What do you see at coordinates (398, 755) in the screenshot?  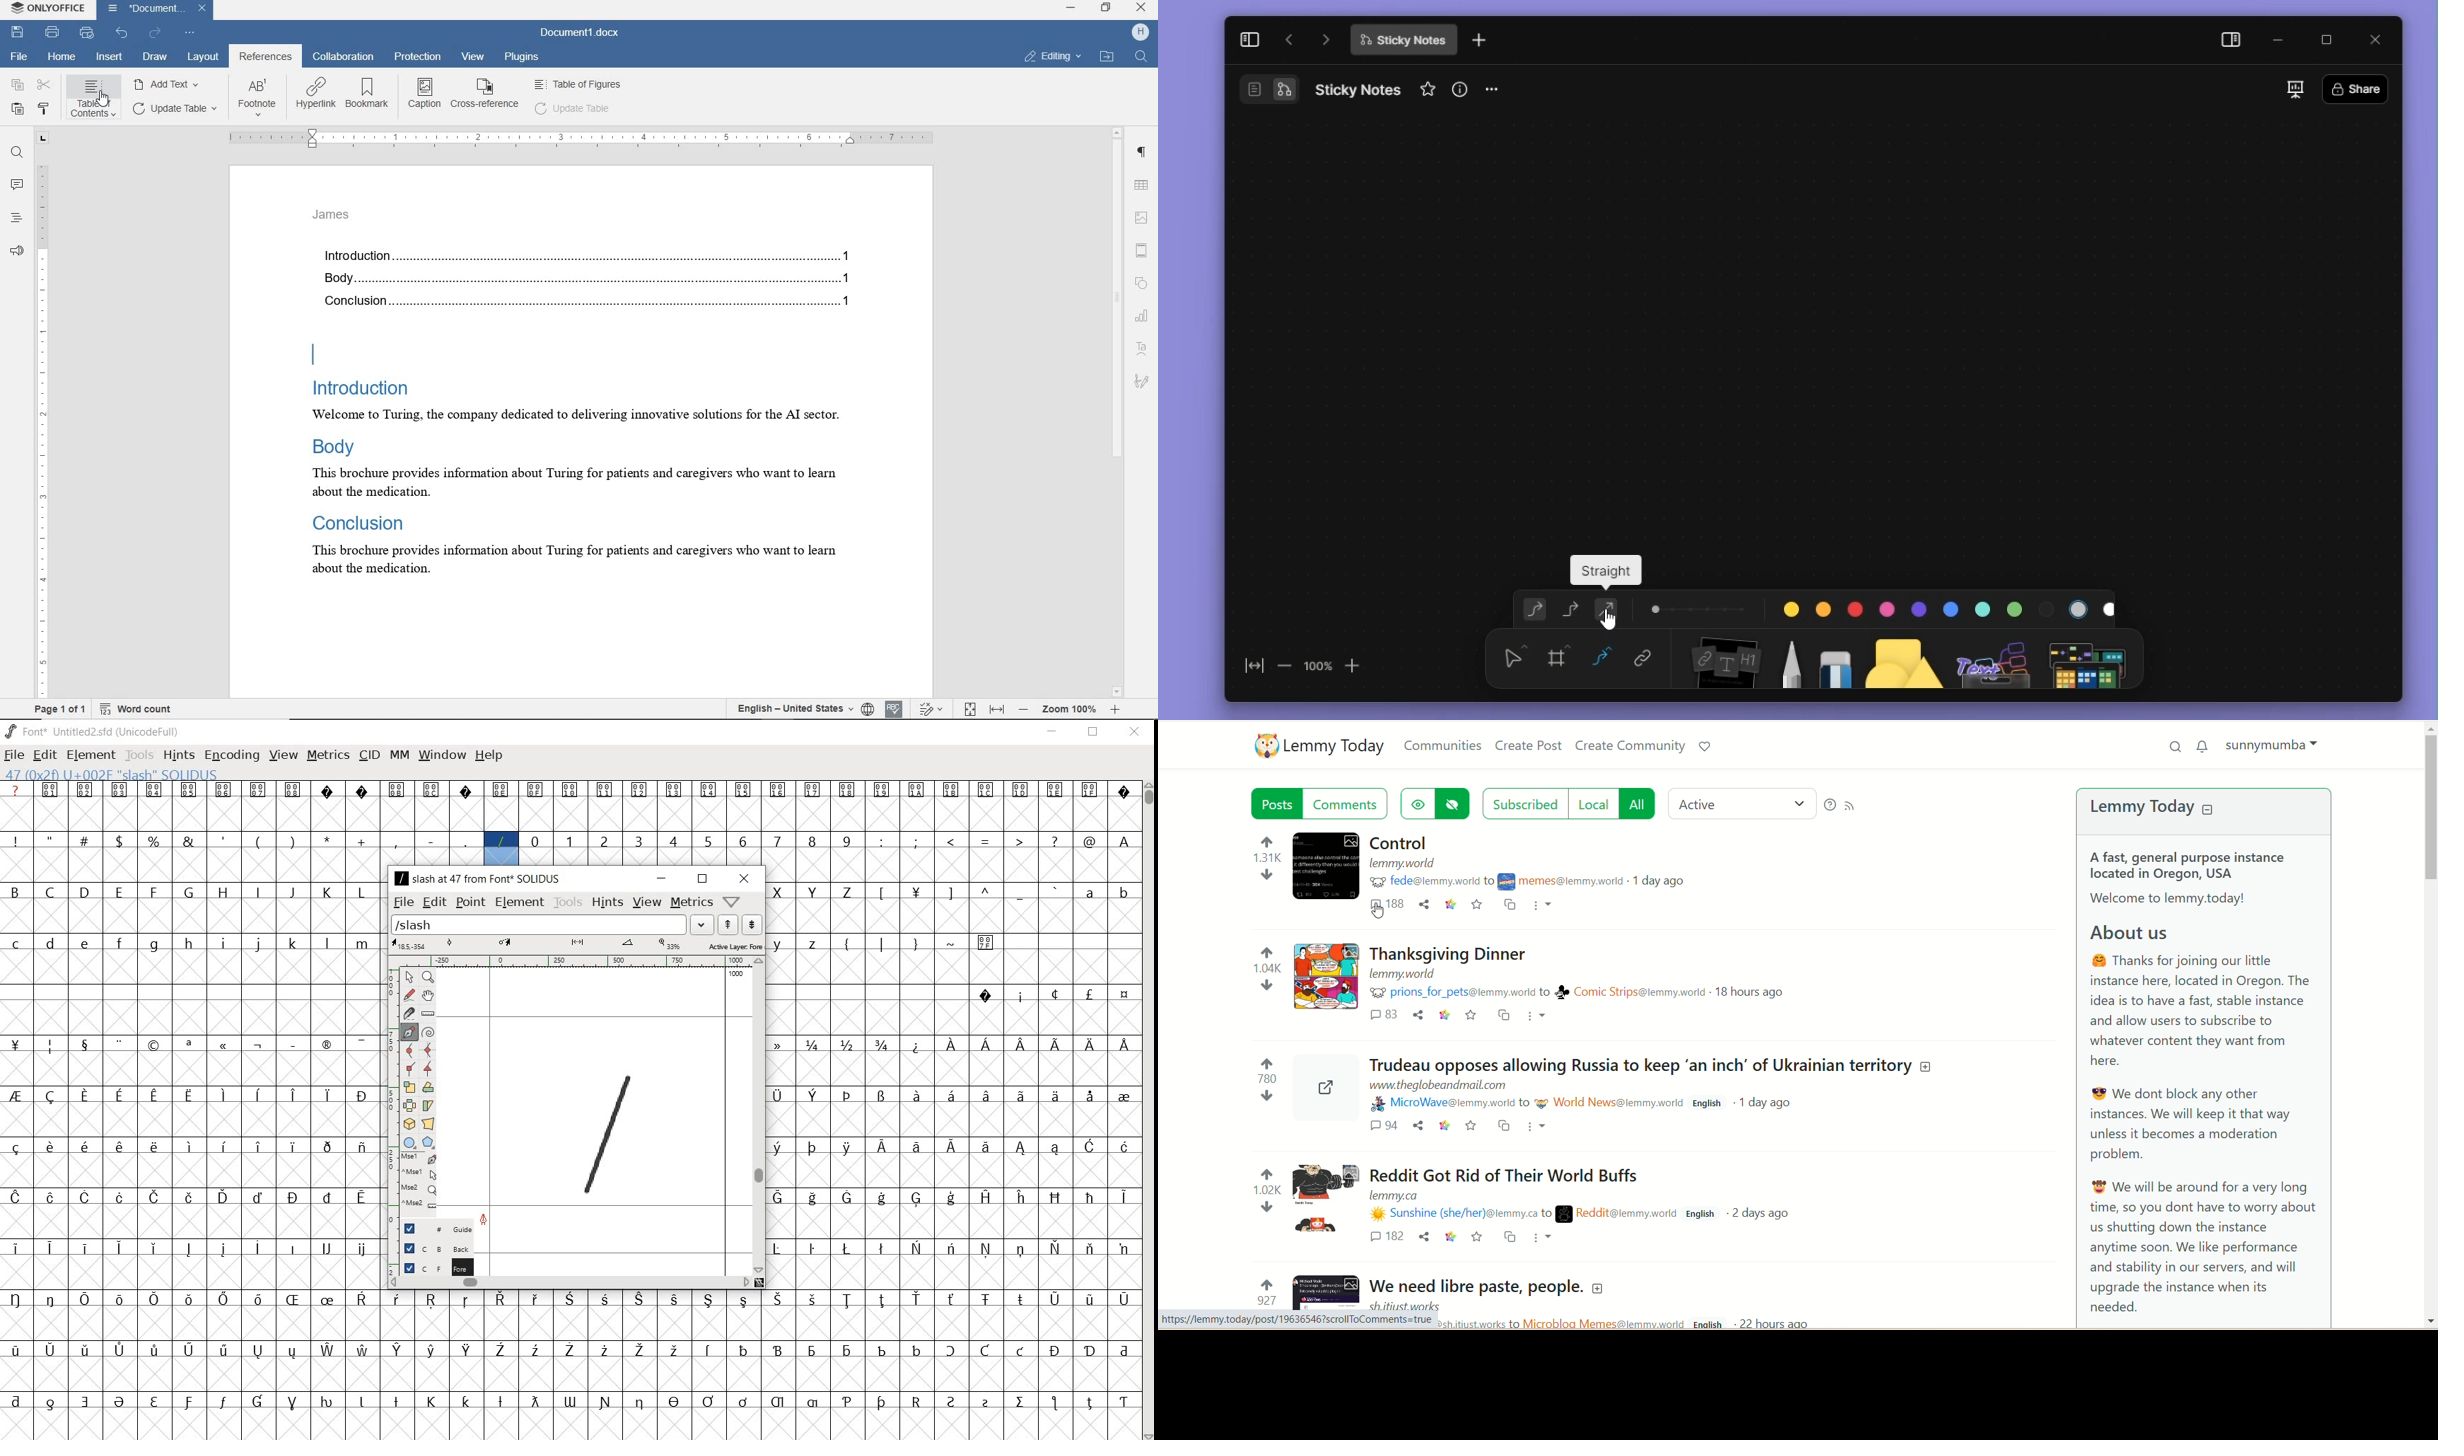 I see `MM` at bounding box center [398, 755].